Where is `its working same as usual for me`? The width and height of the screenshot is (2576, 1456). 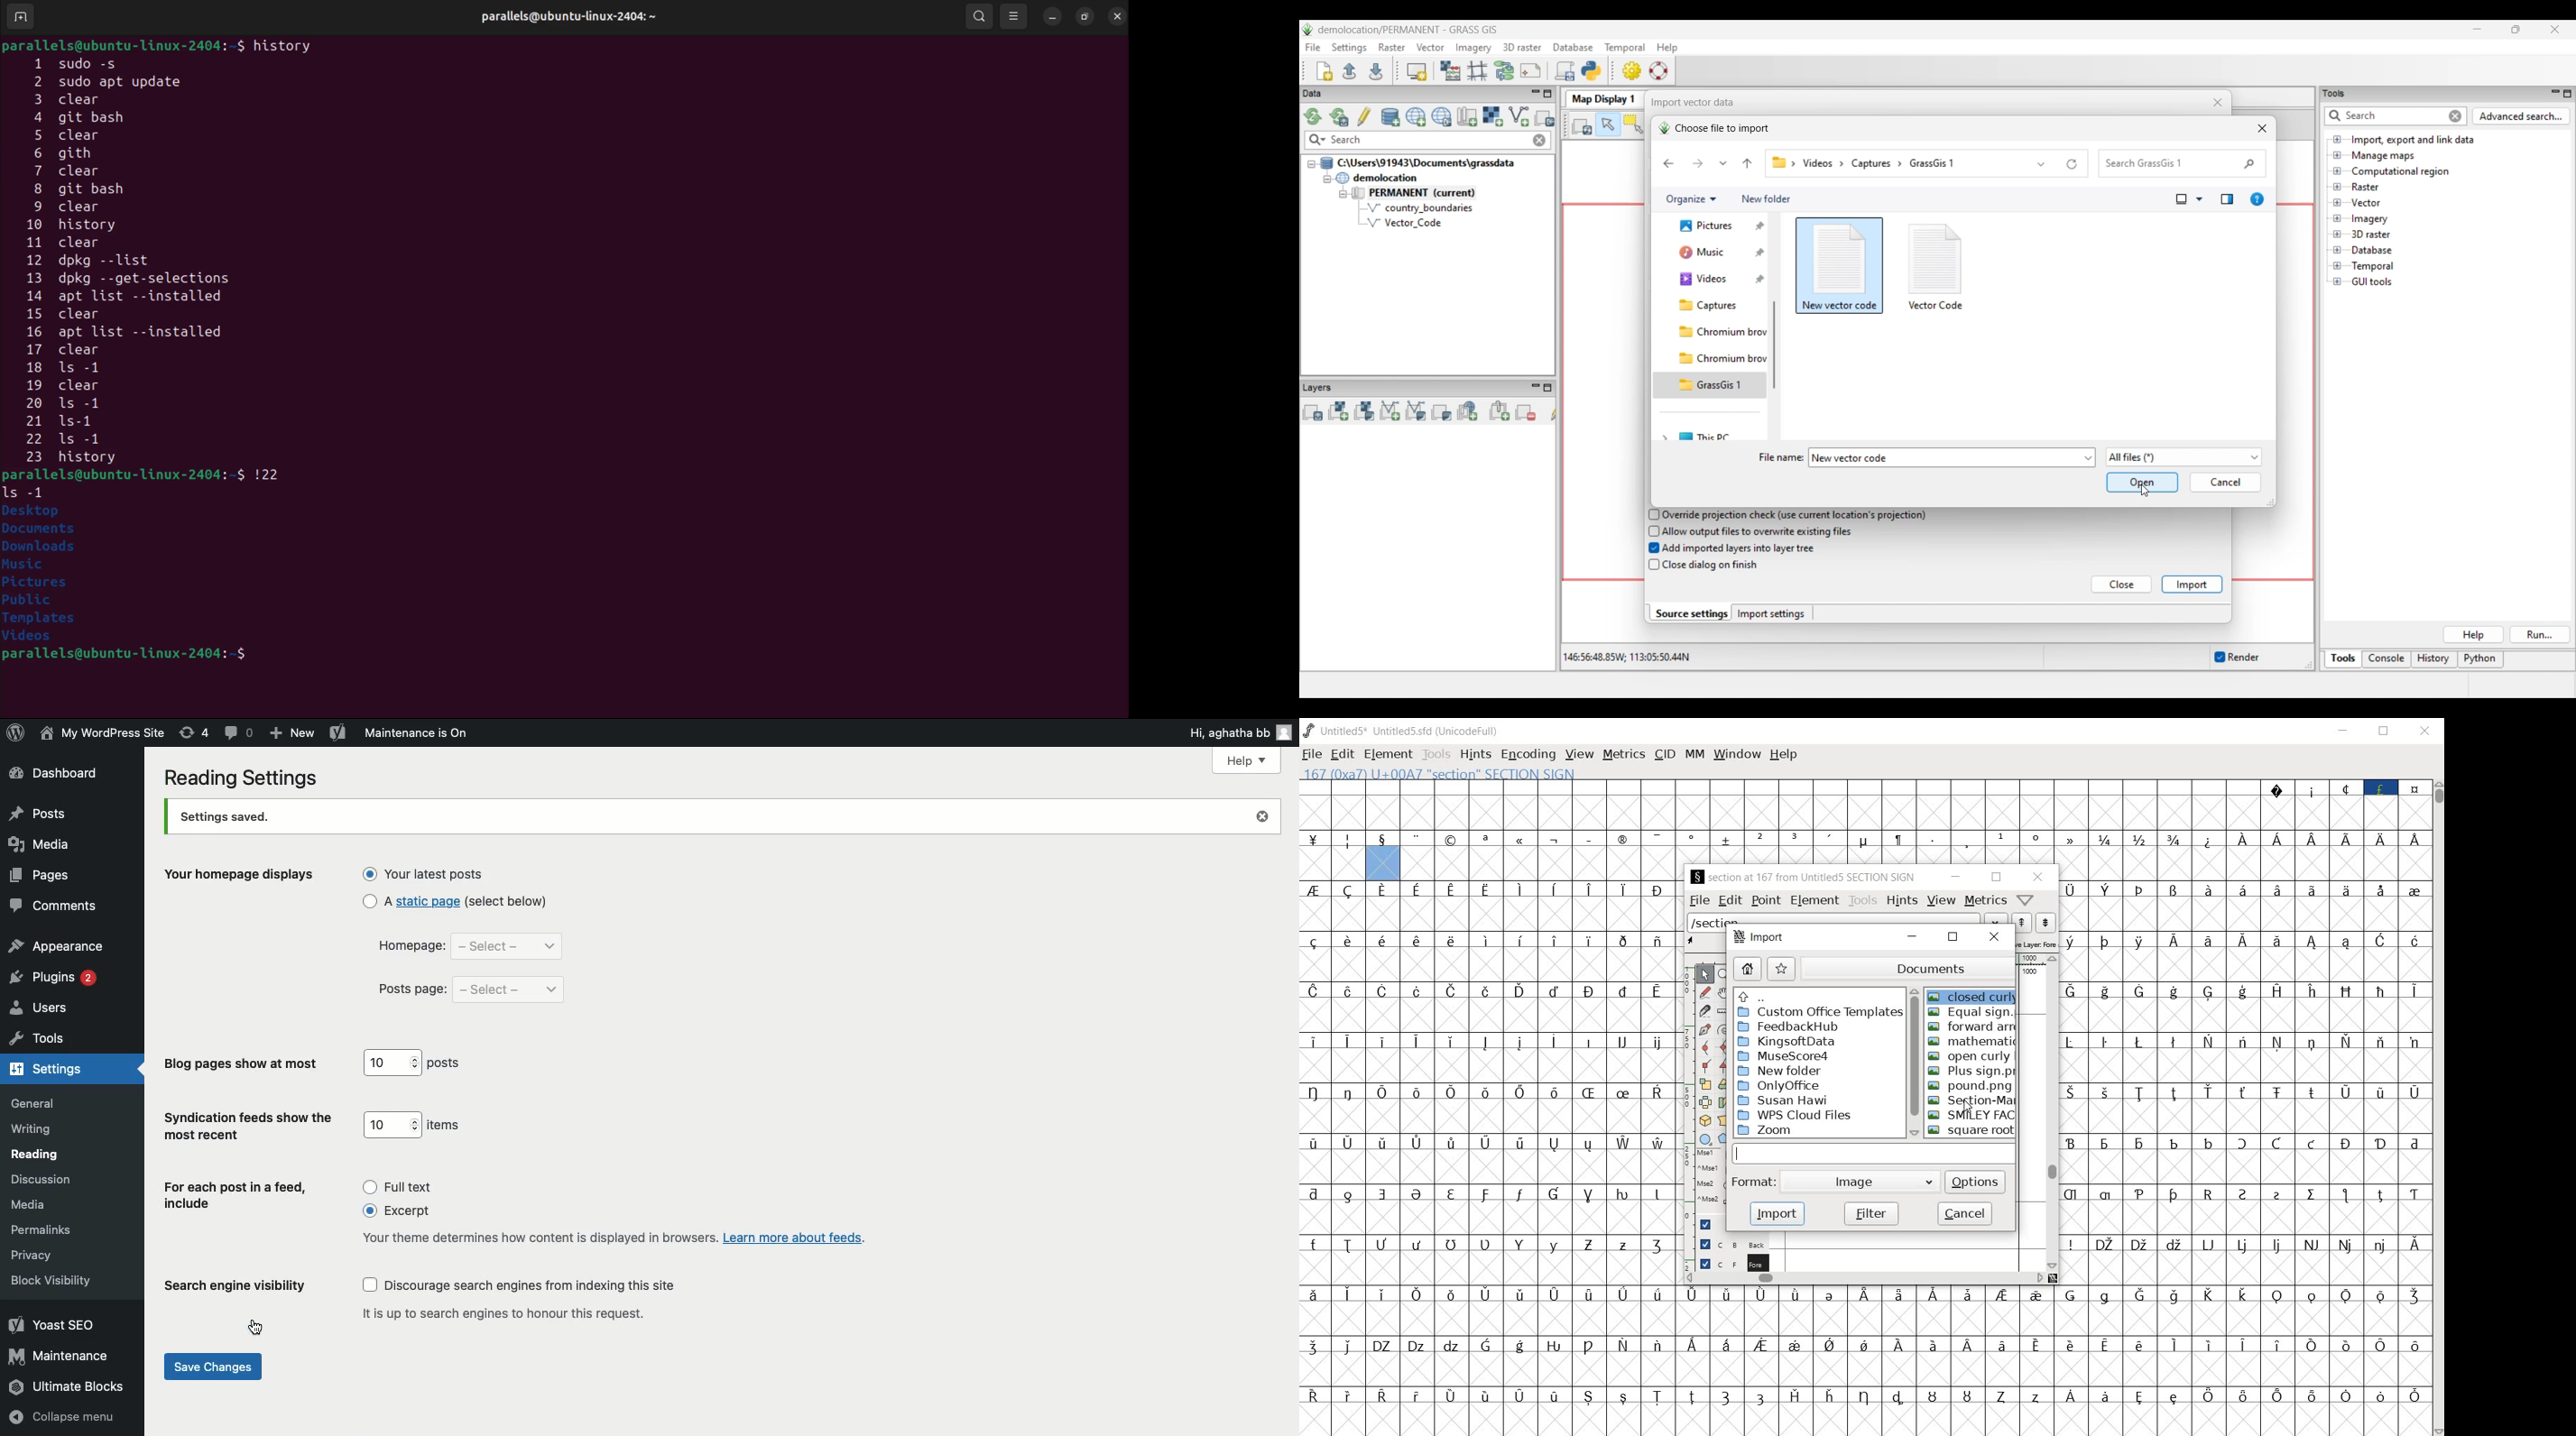 its working same as usual for me is located at coordinates (2246, 1116).